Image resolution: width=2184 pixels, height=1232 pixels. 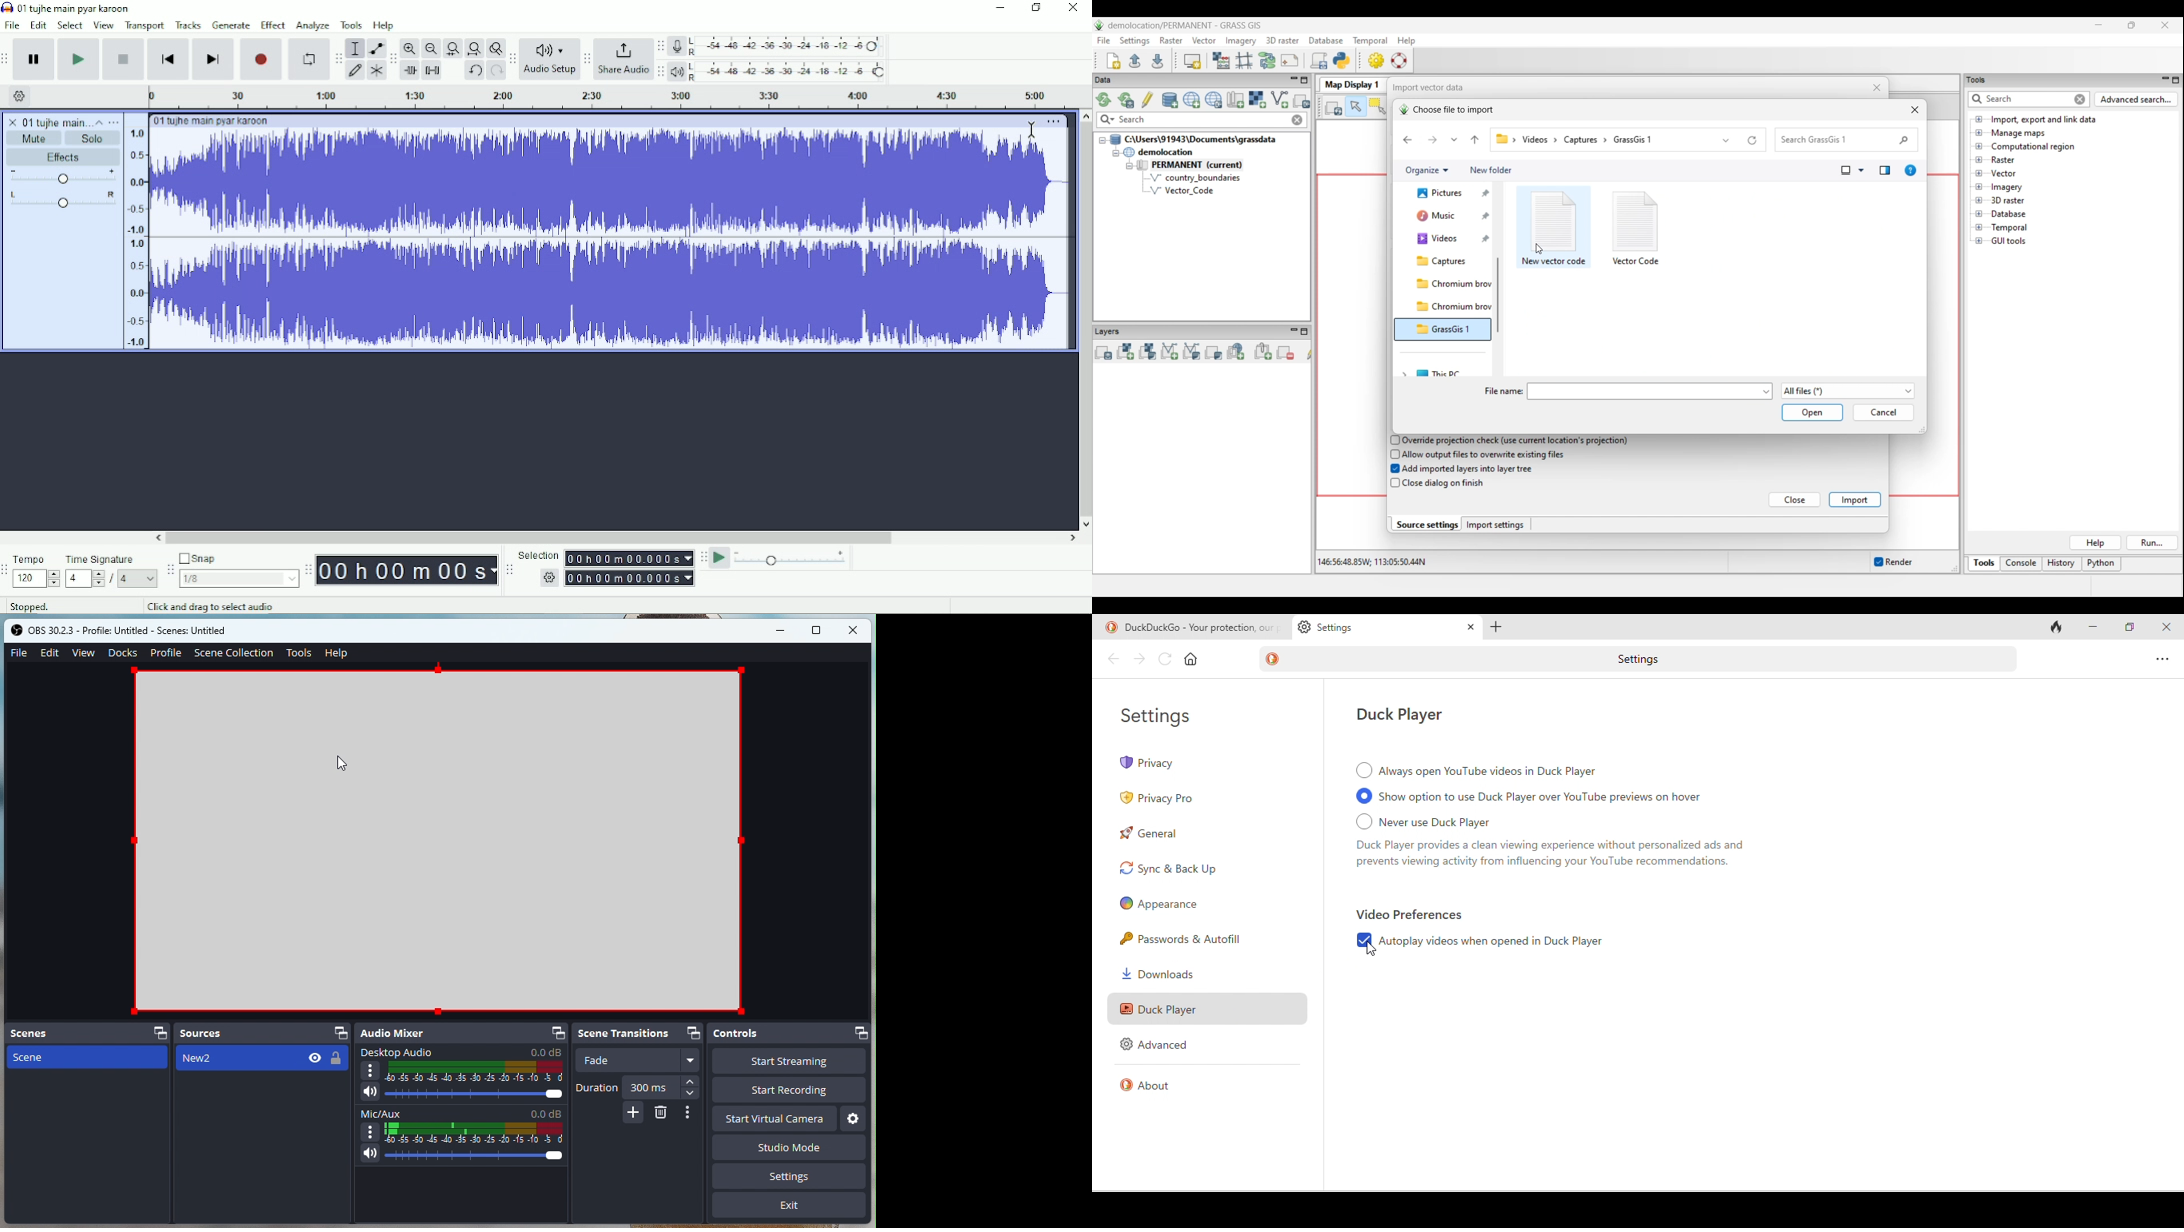 I want to click on cursor, so click(x=343, y=765).